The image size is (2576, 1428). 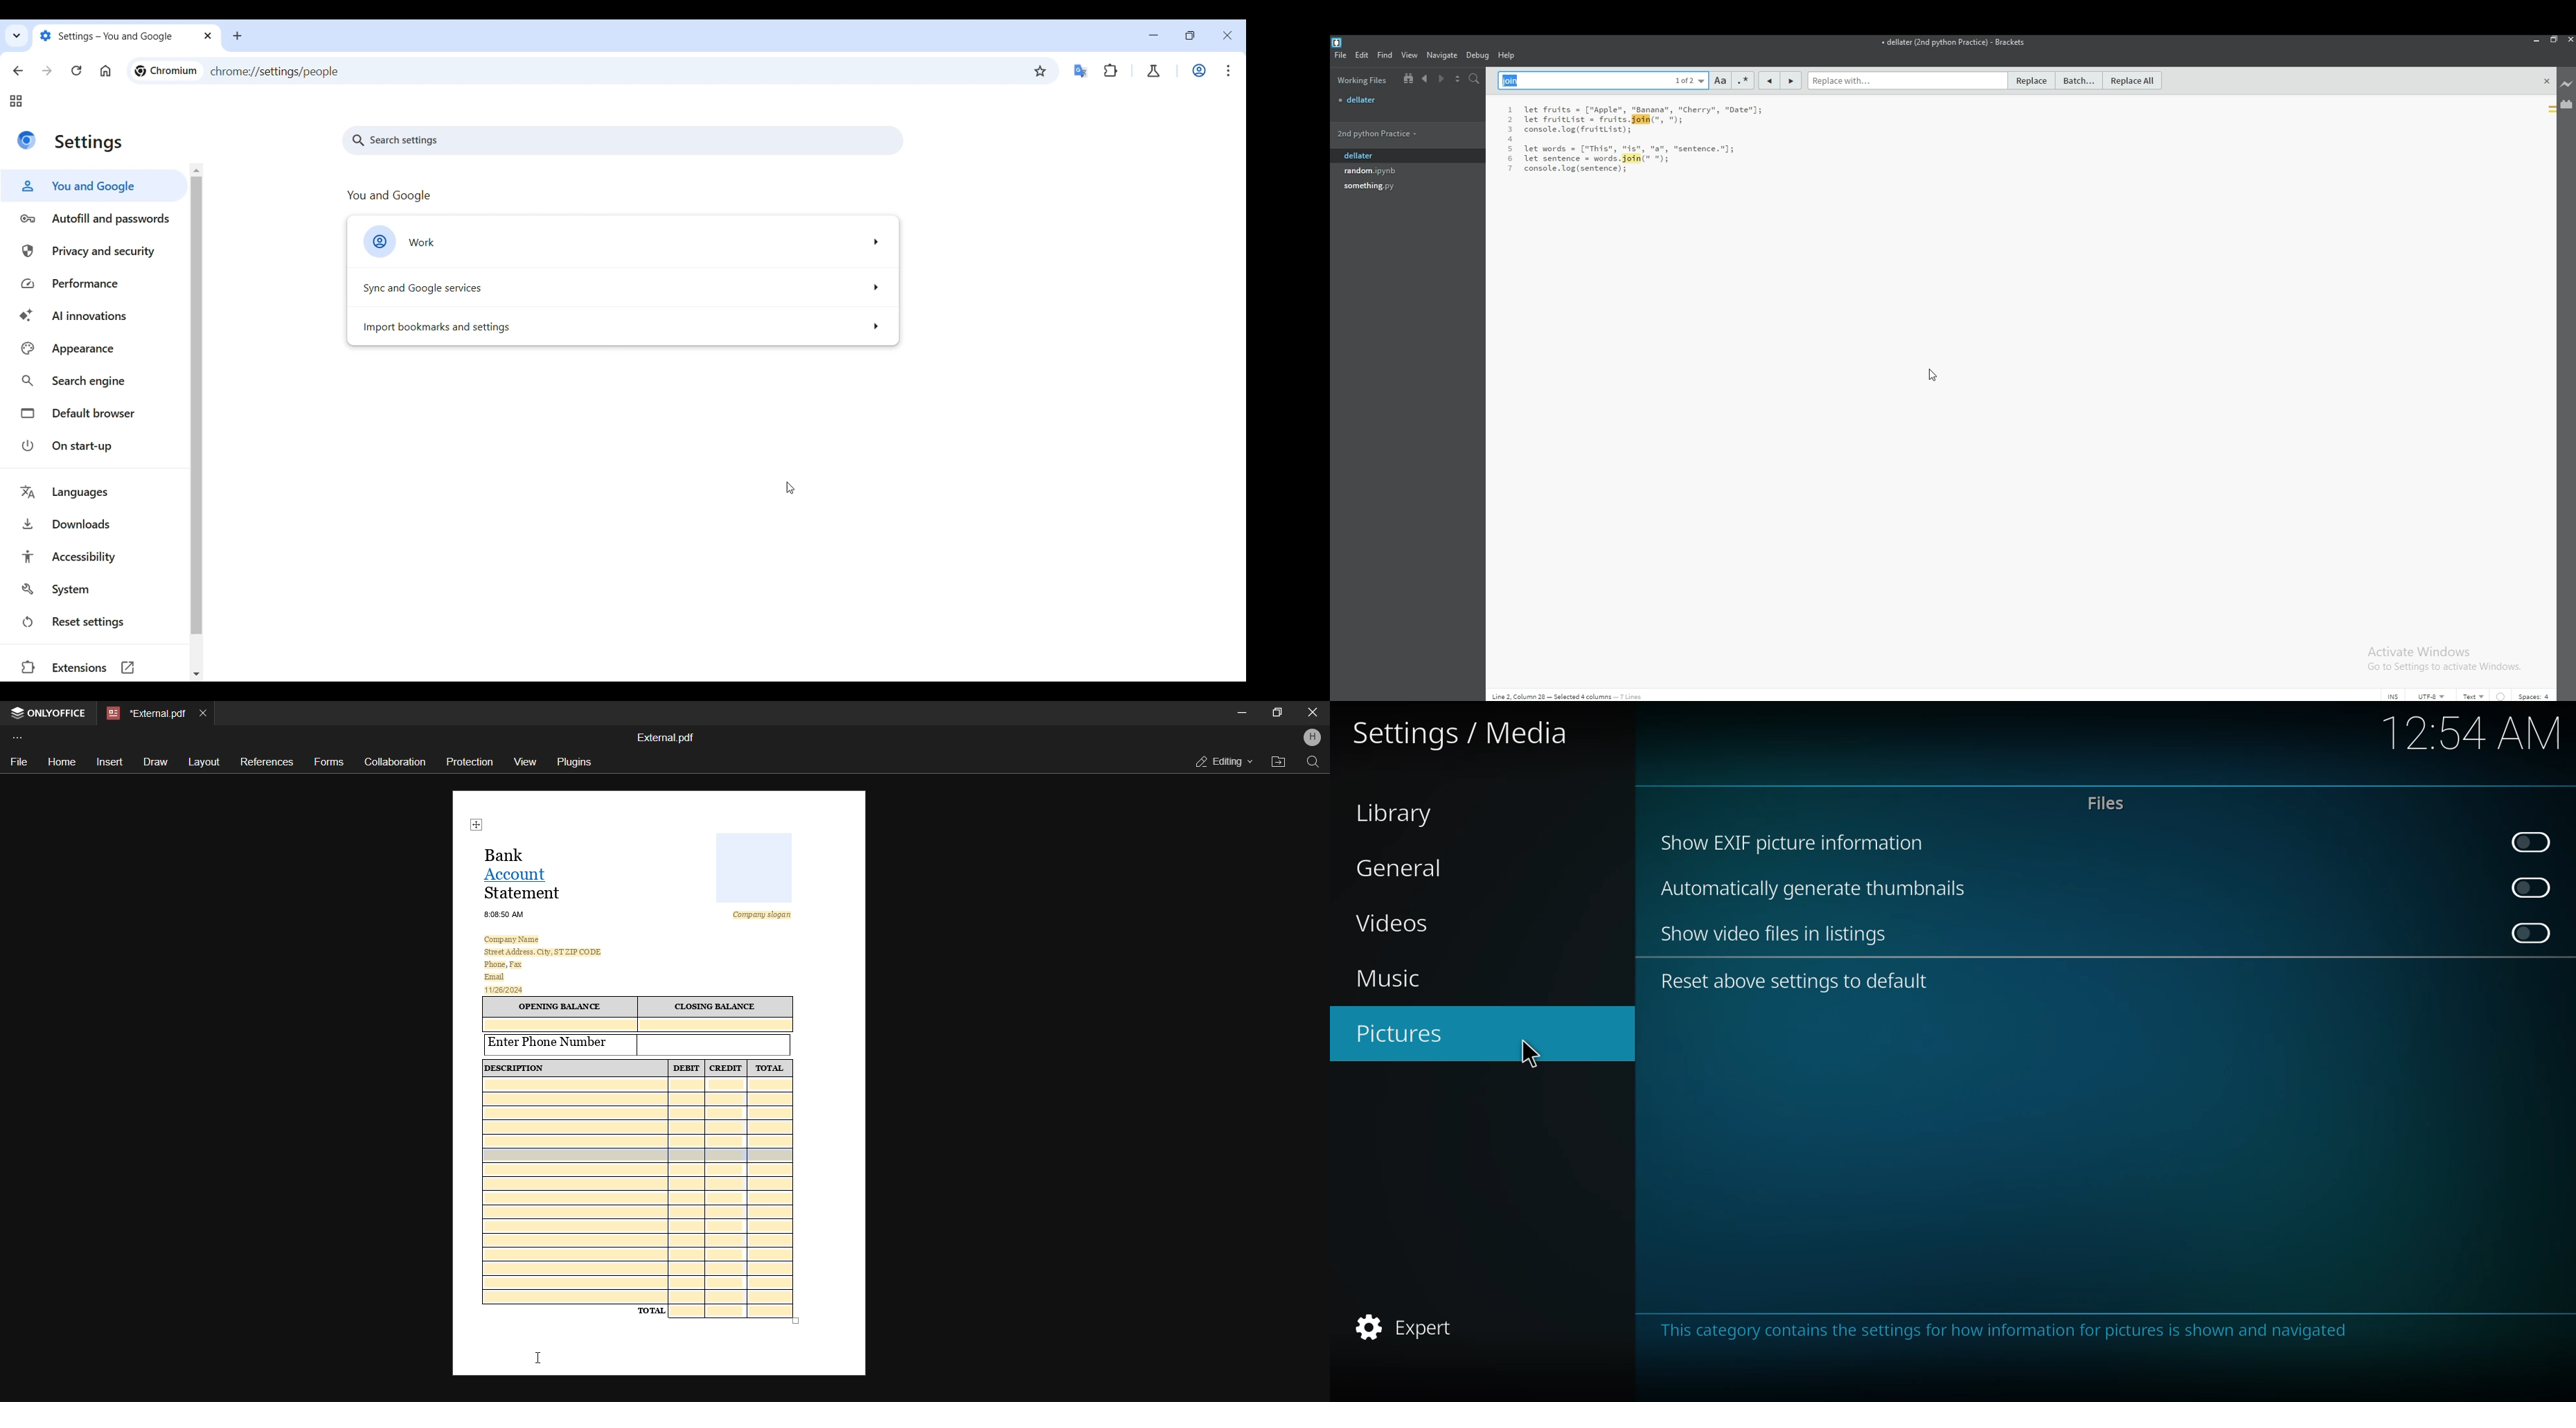 What do you see at coordinates (1412, 1033) in the screenshot?
I see `pictures` at bounding box center [1412, 1033].